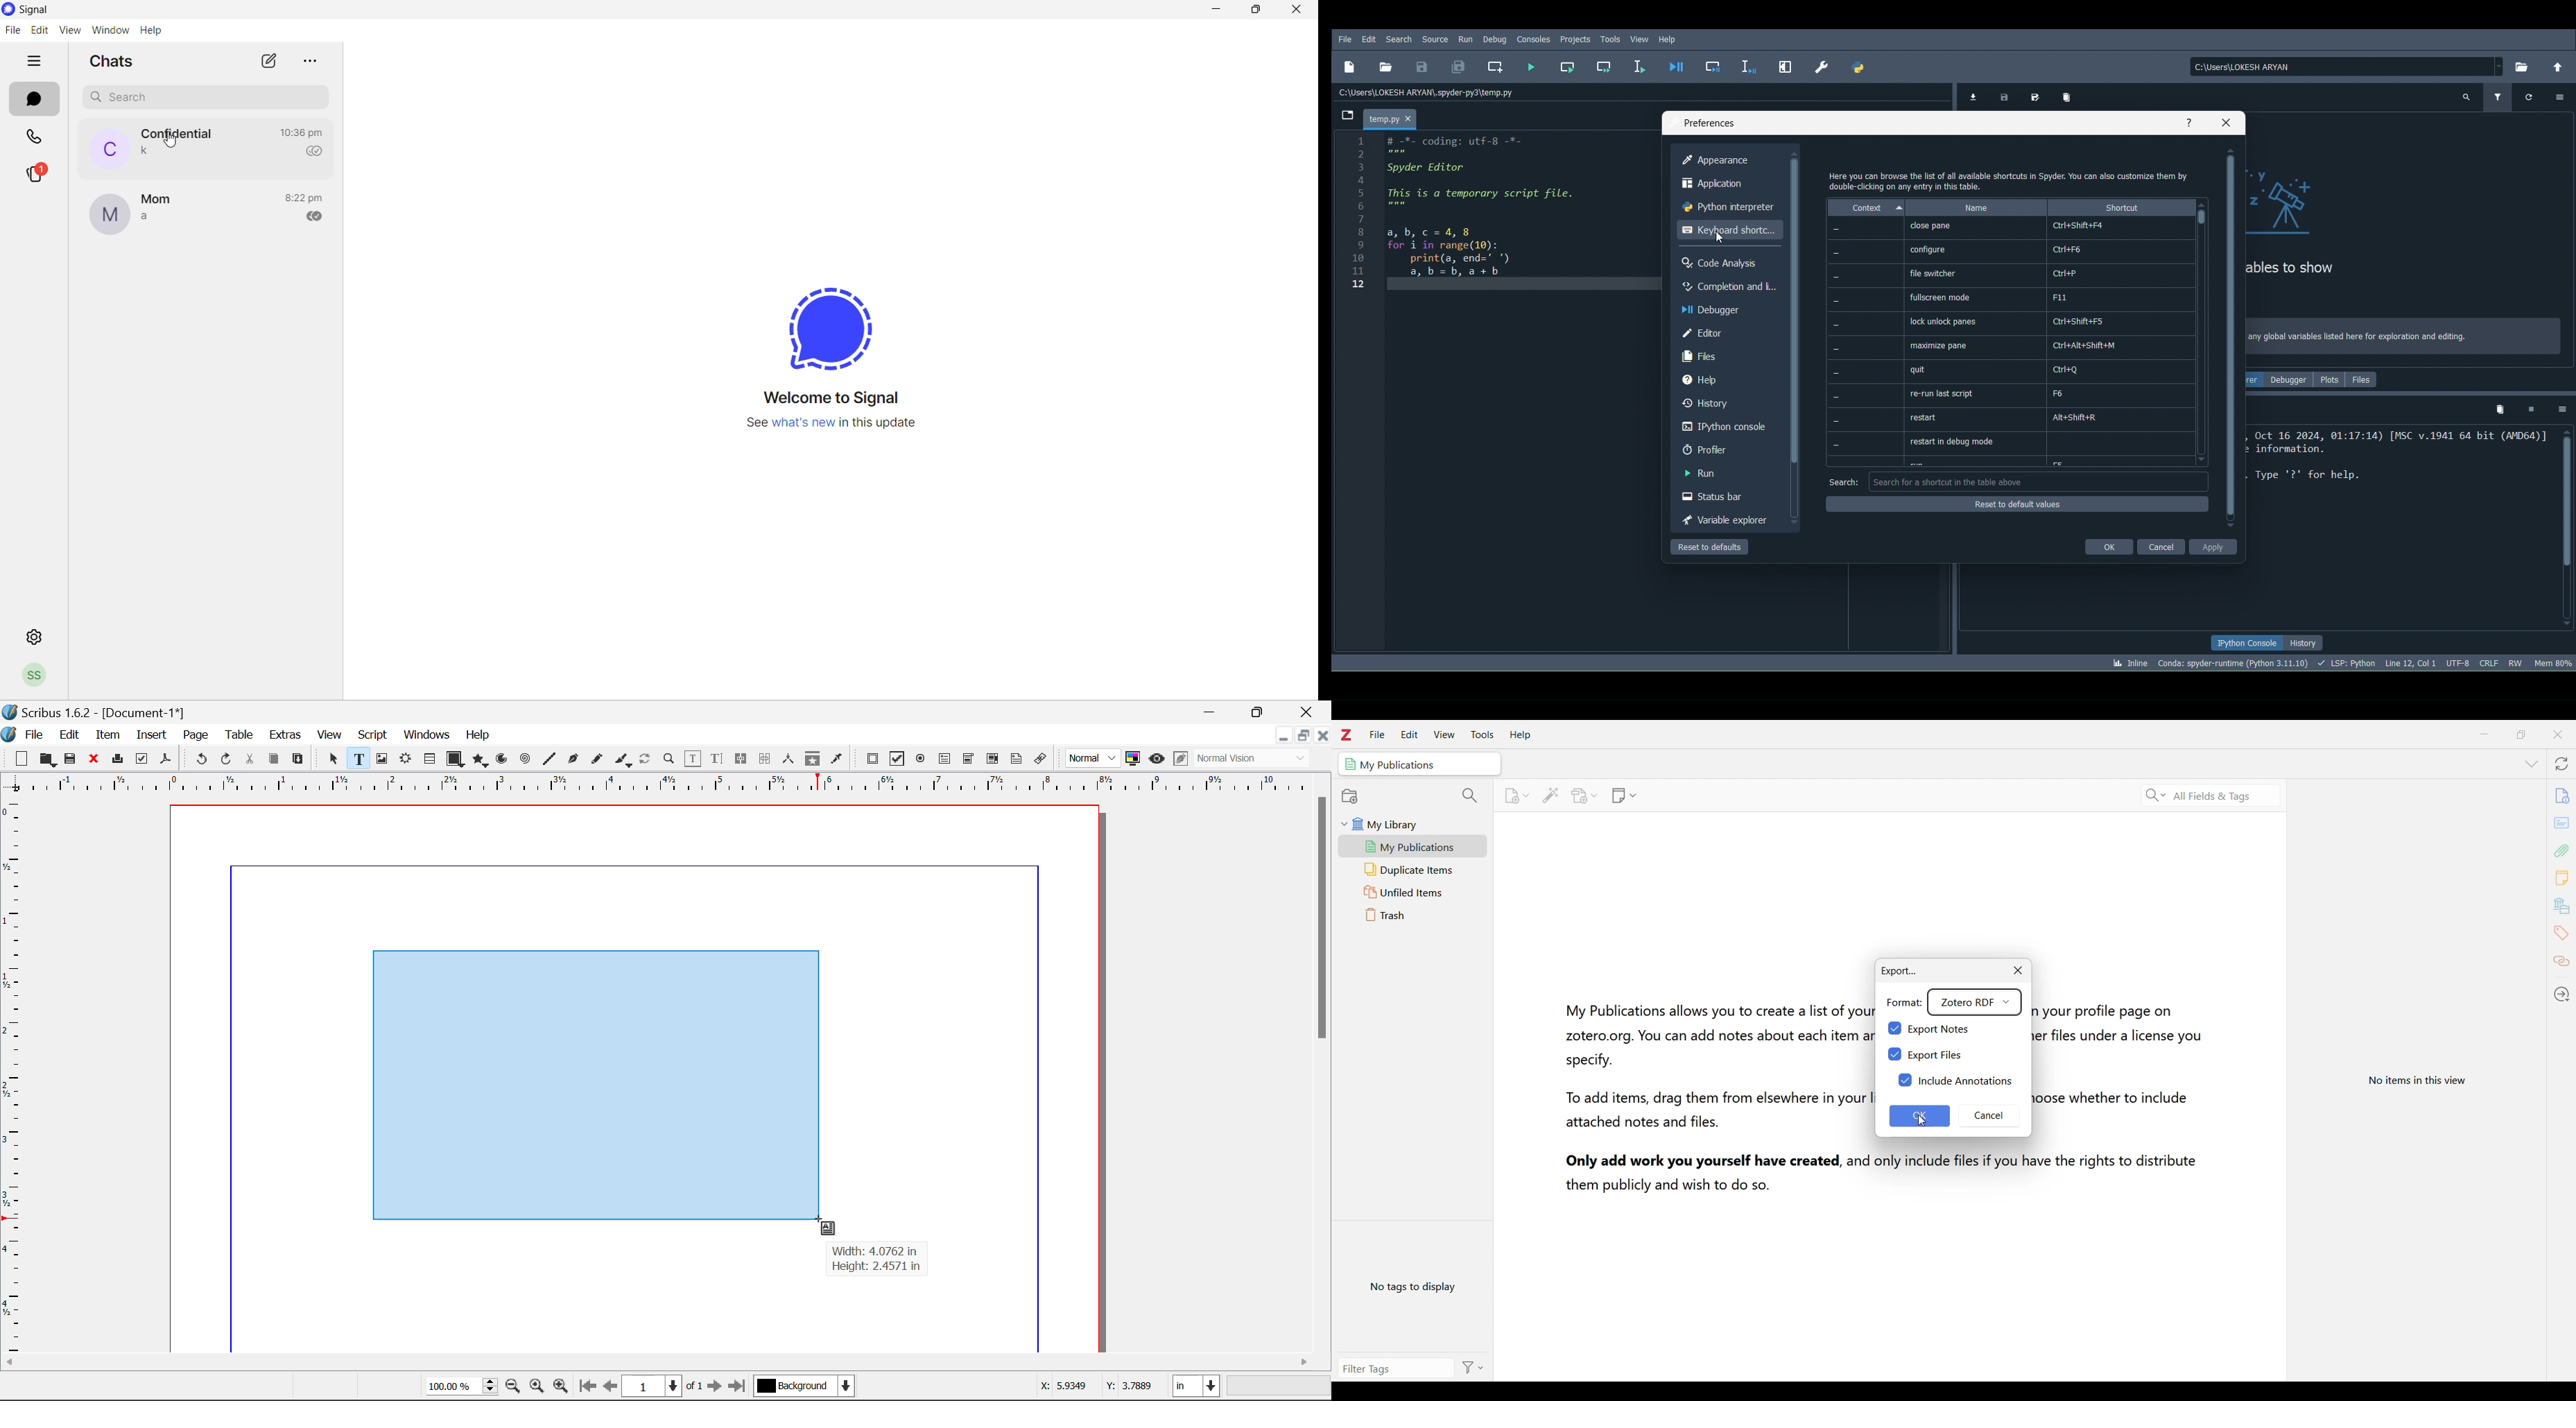 This screenshot has width=2576, height=1428. I want to click on View information specific to selected item, so click(2421, 1079).